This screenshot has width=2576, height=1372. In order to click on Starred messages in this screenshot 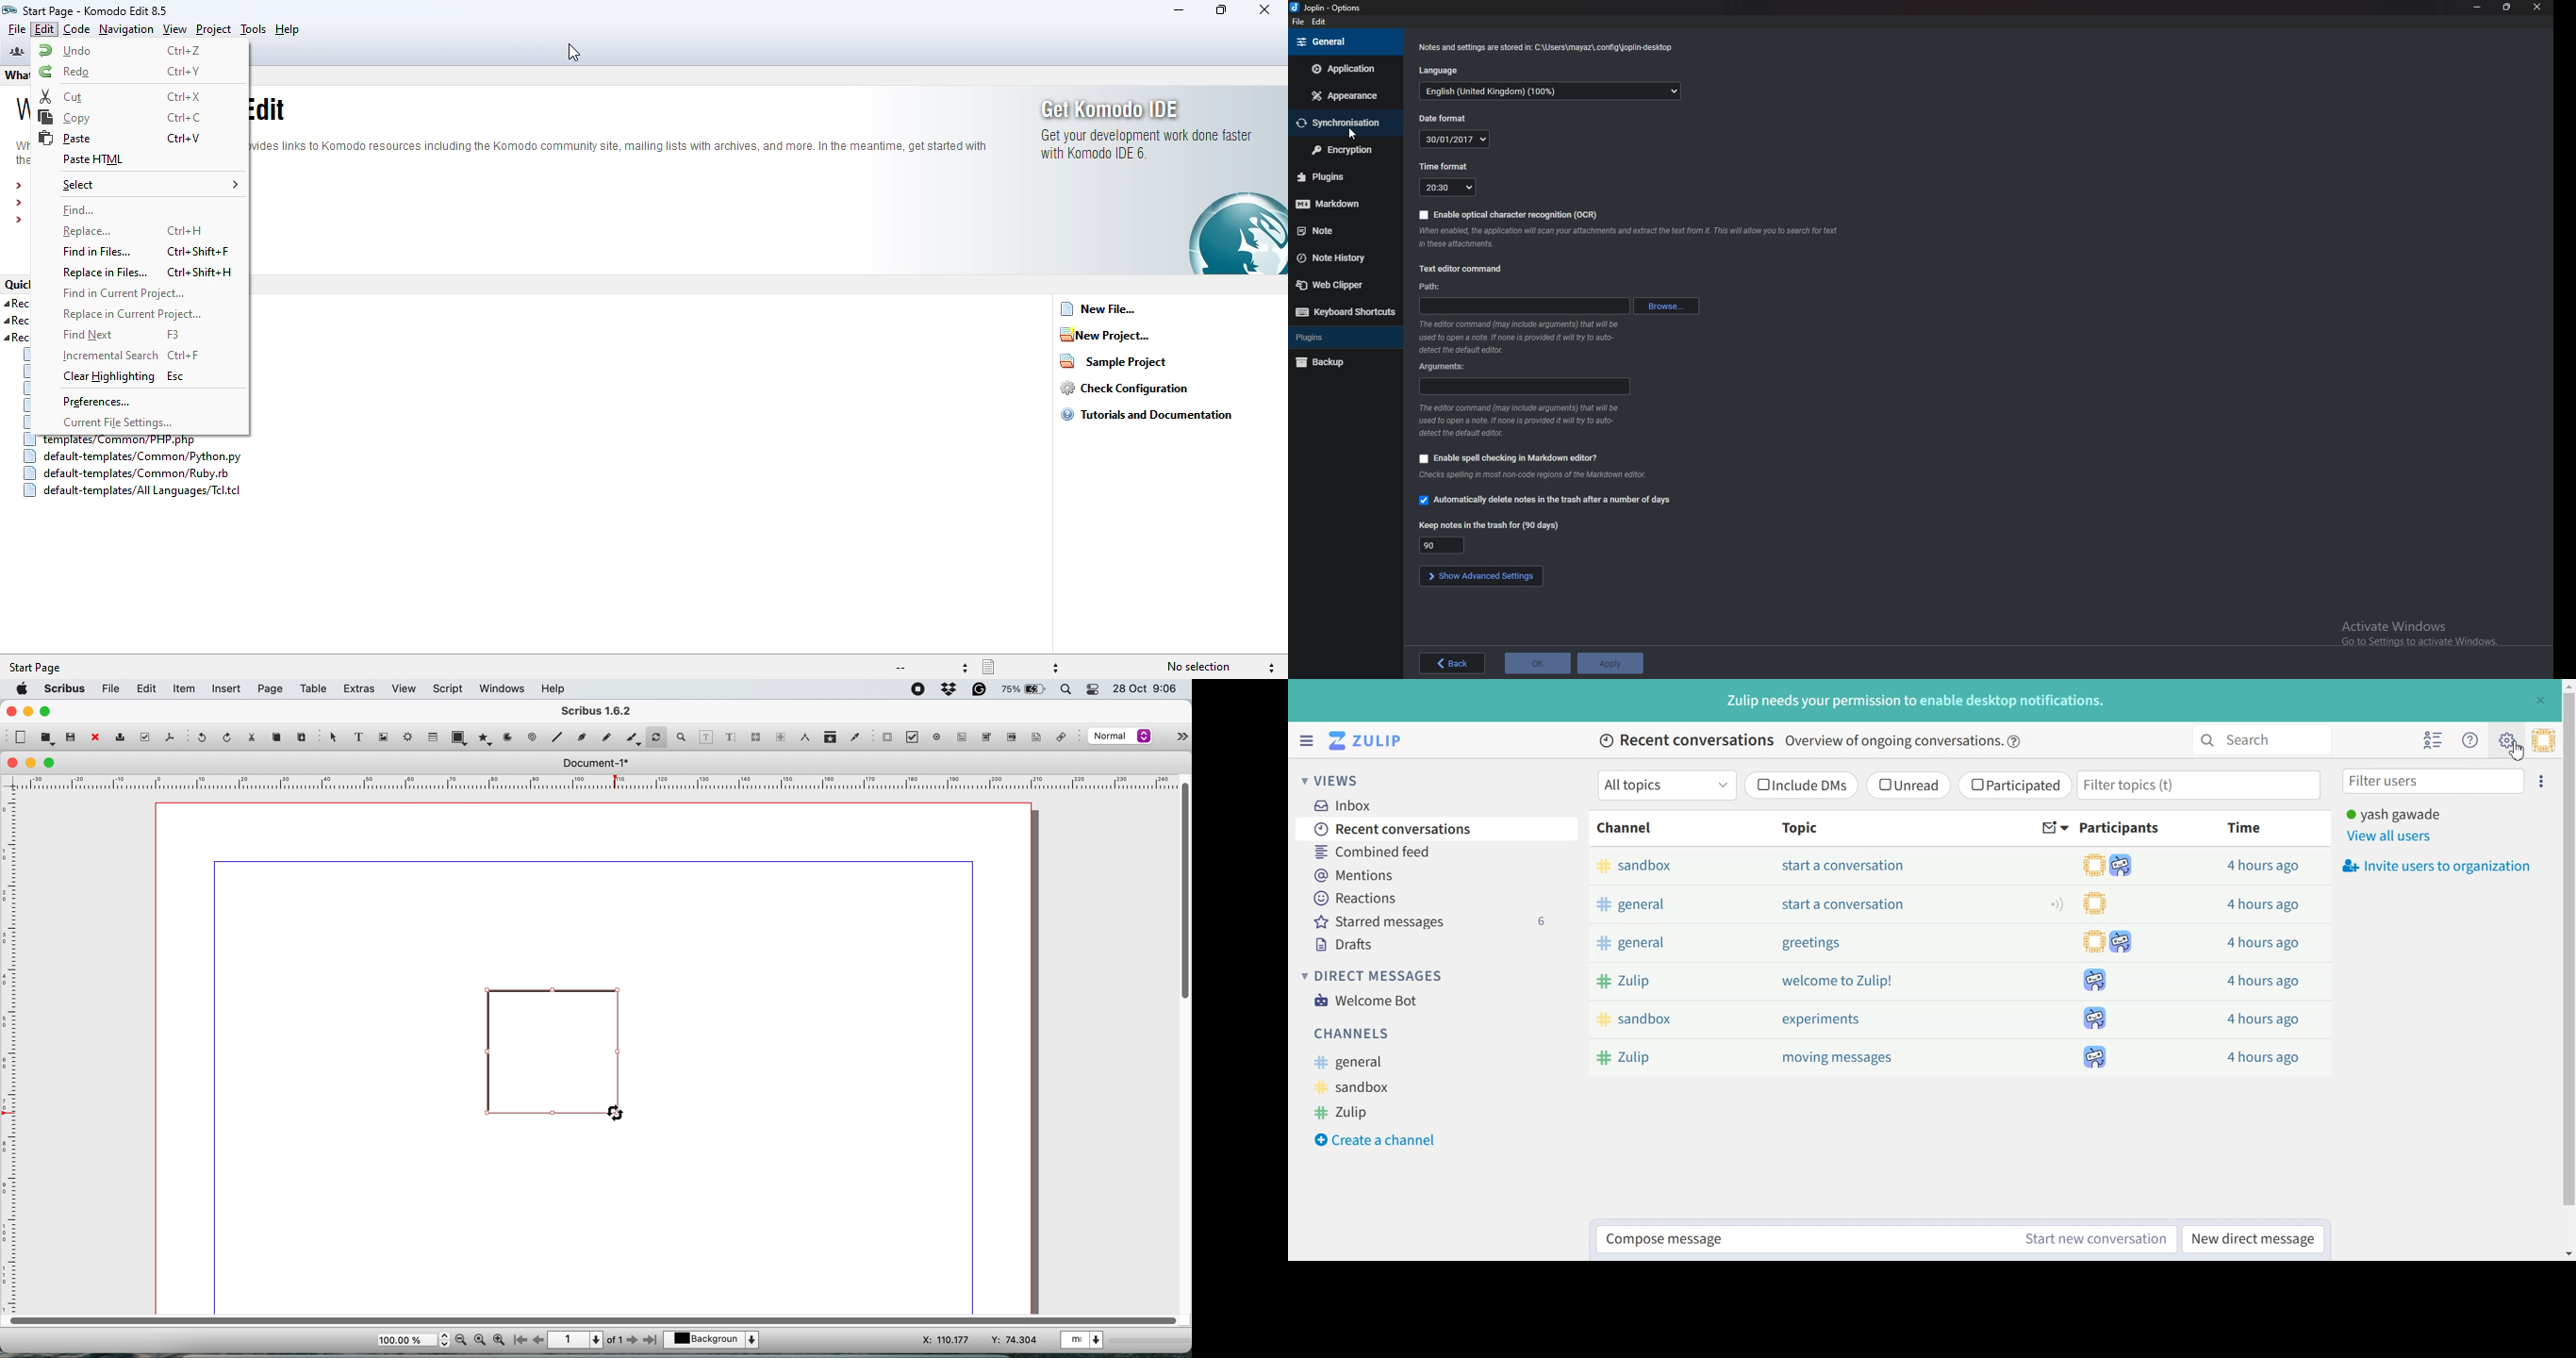, I will do `click(1439, 921)`.